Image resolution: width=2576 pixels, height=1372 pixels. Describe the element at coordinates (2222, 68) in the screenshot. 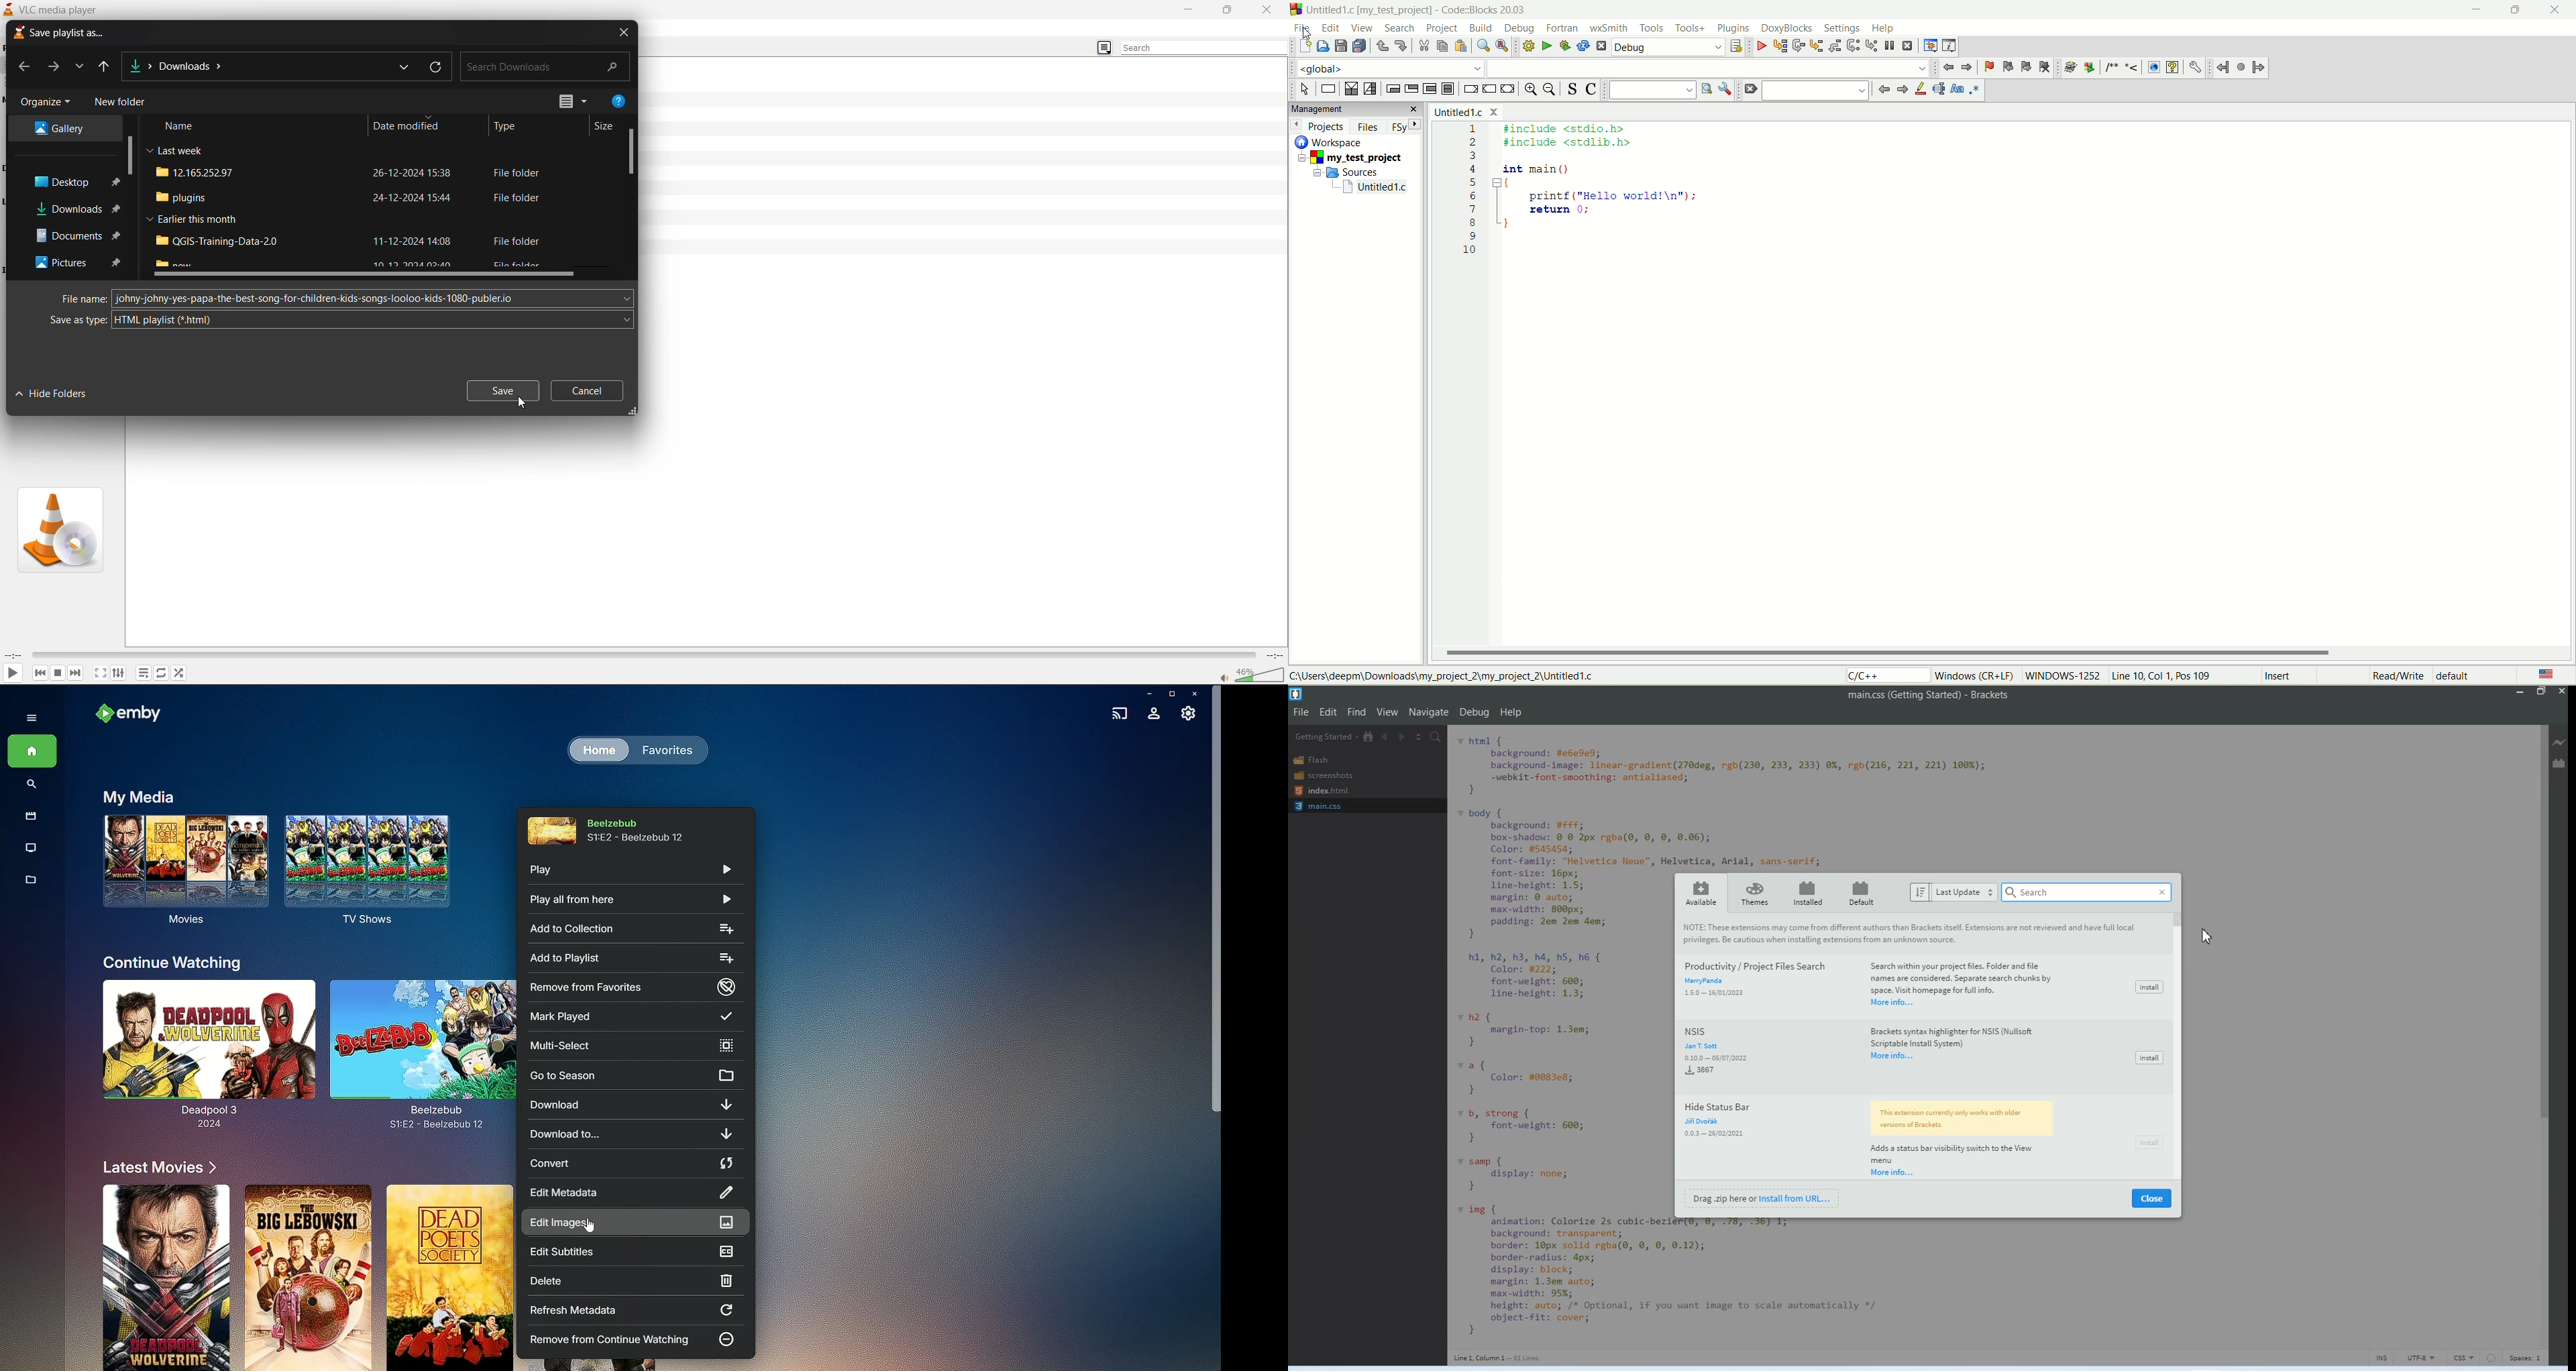

I see `jump back` at that location.